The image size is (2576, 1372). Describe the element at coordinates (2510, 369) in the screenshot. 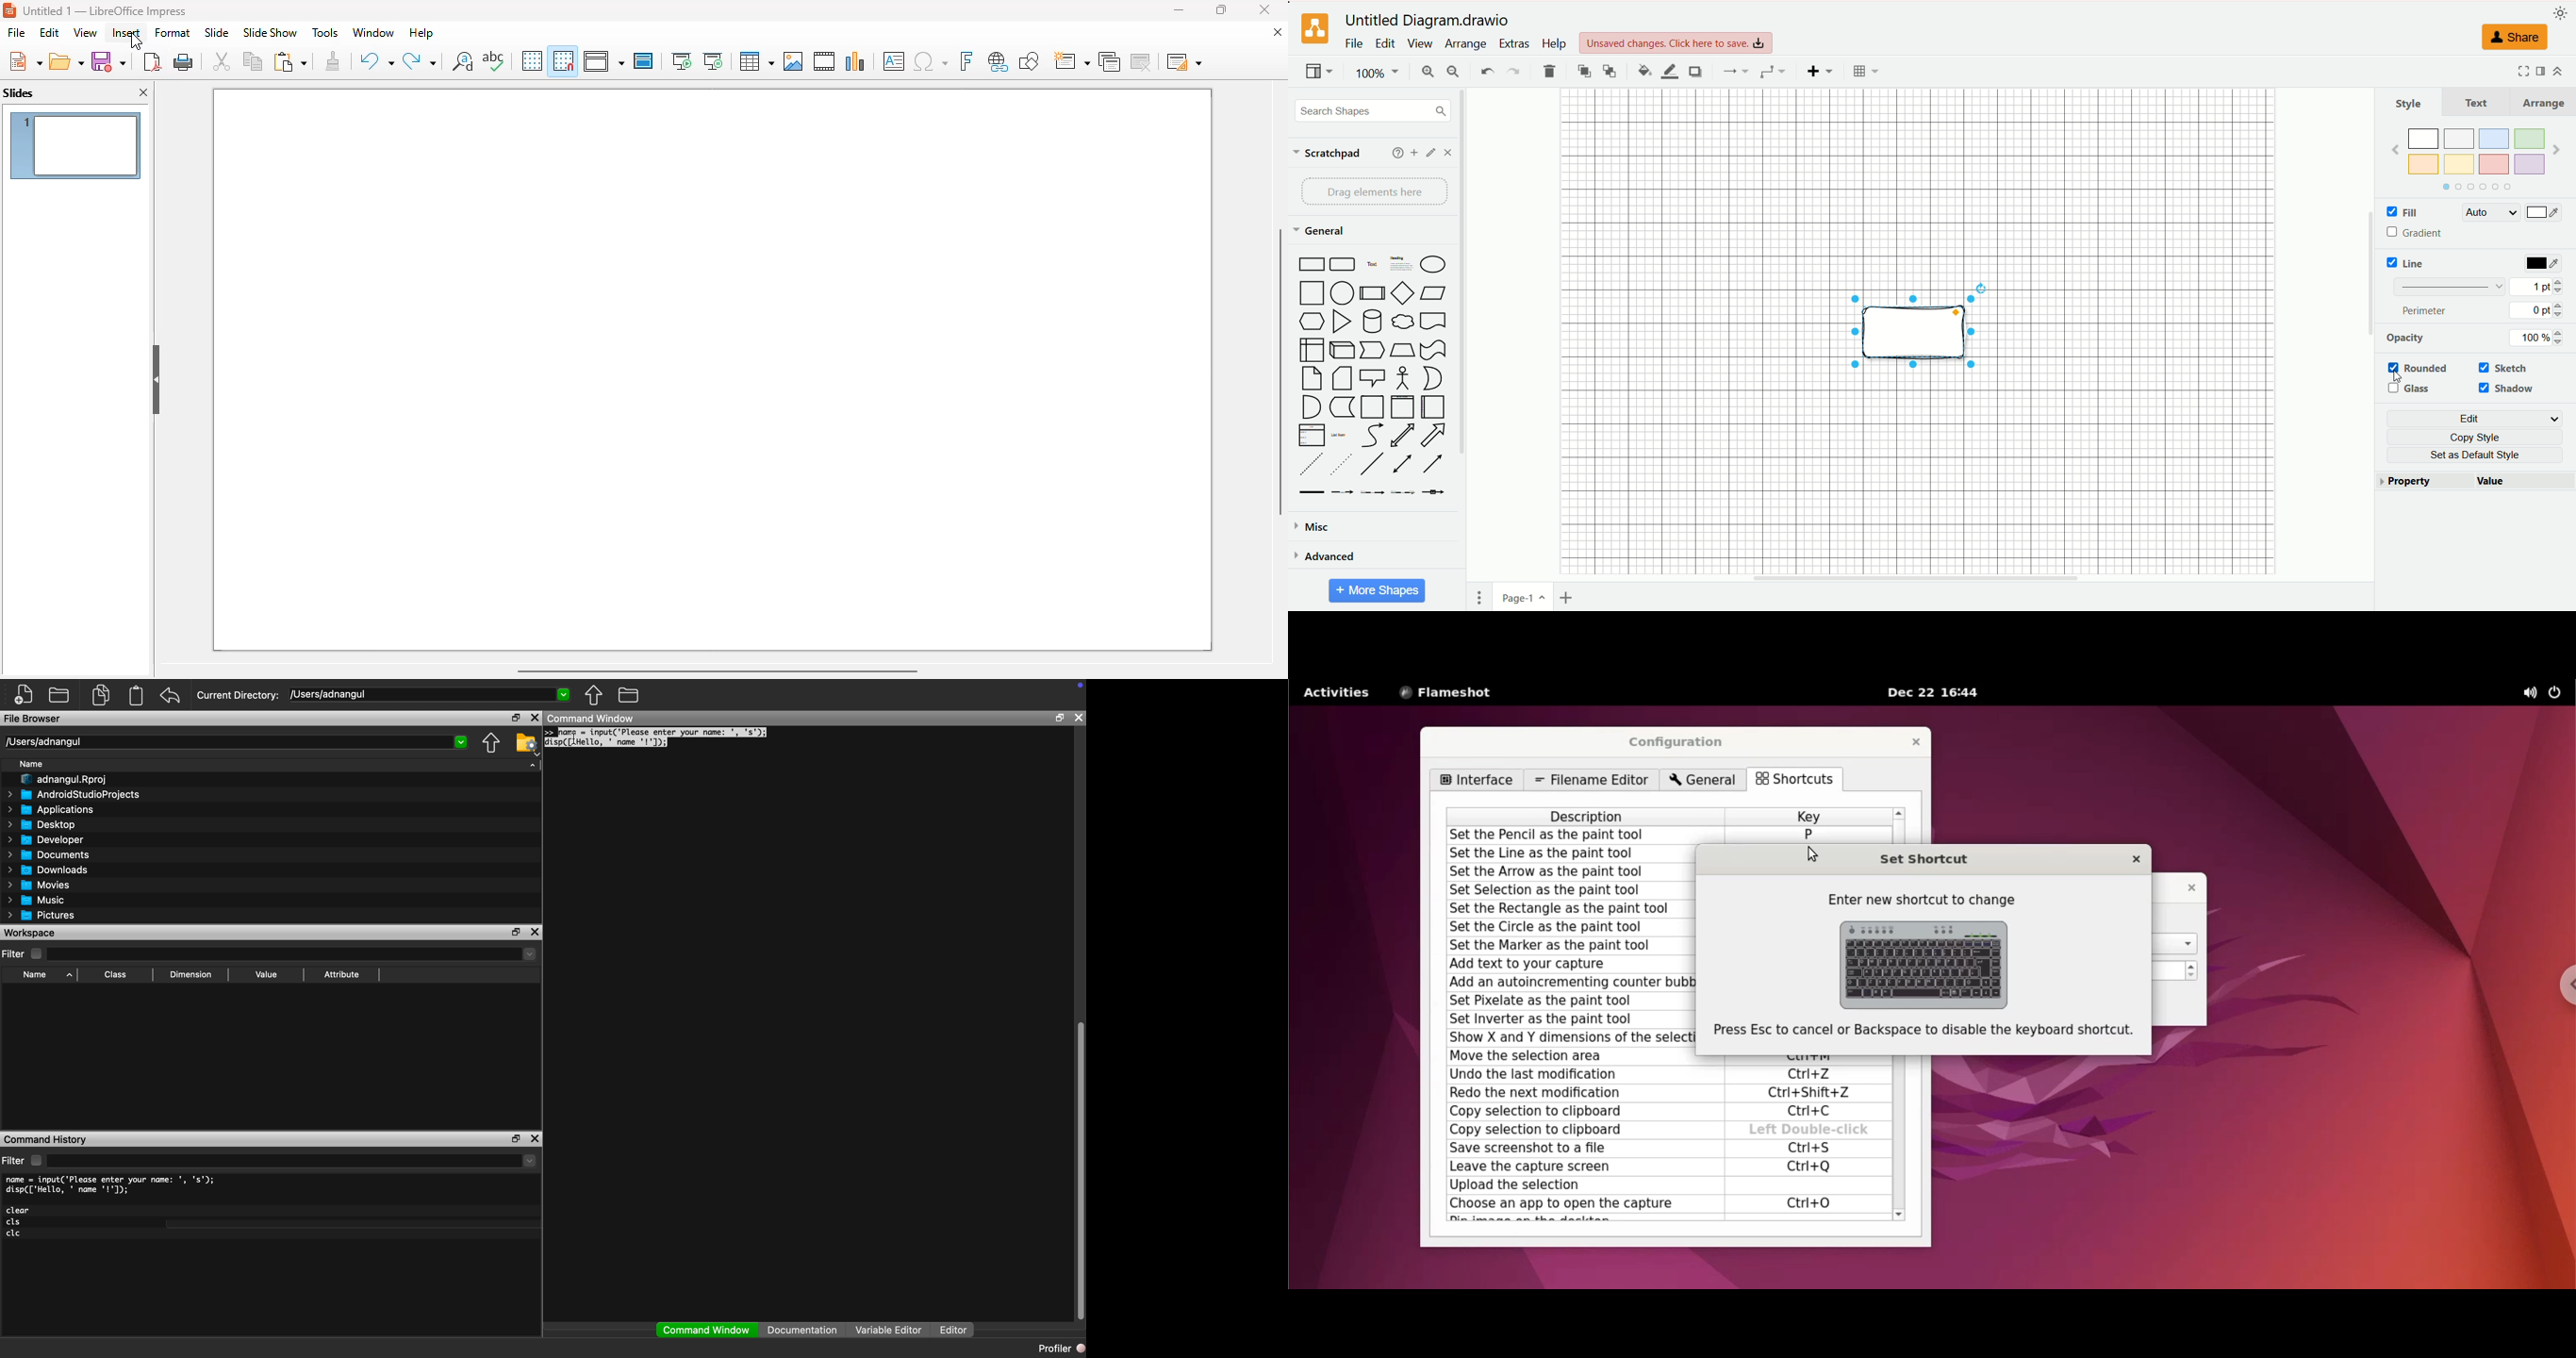

I see `sketch` at that location.